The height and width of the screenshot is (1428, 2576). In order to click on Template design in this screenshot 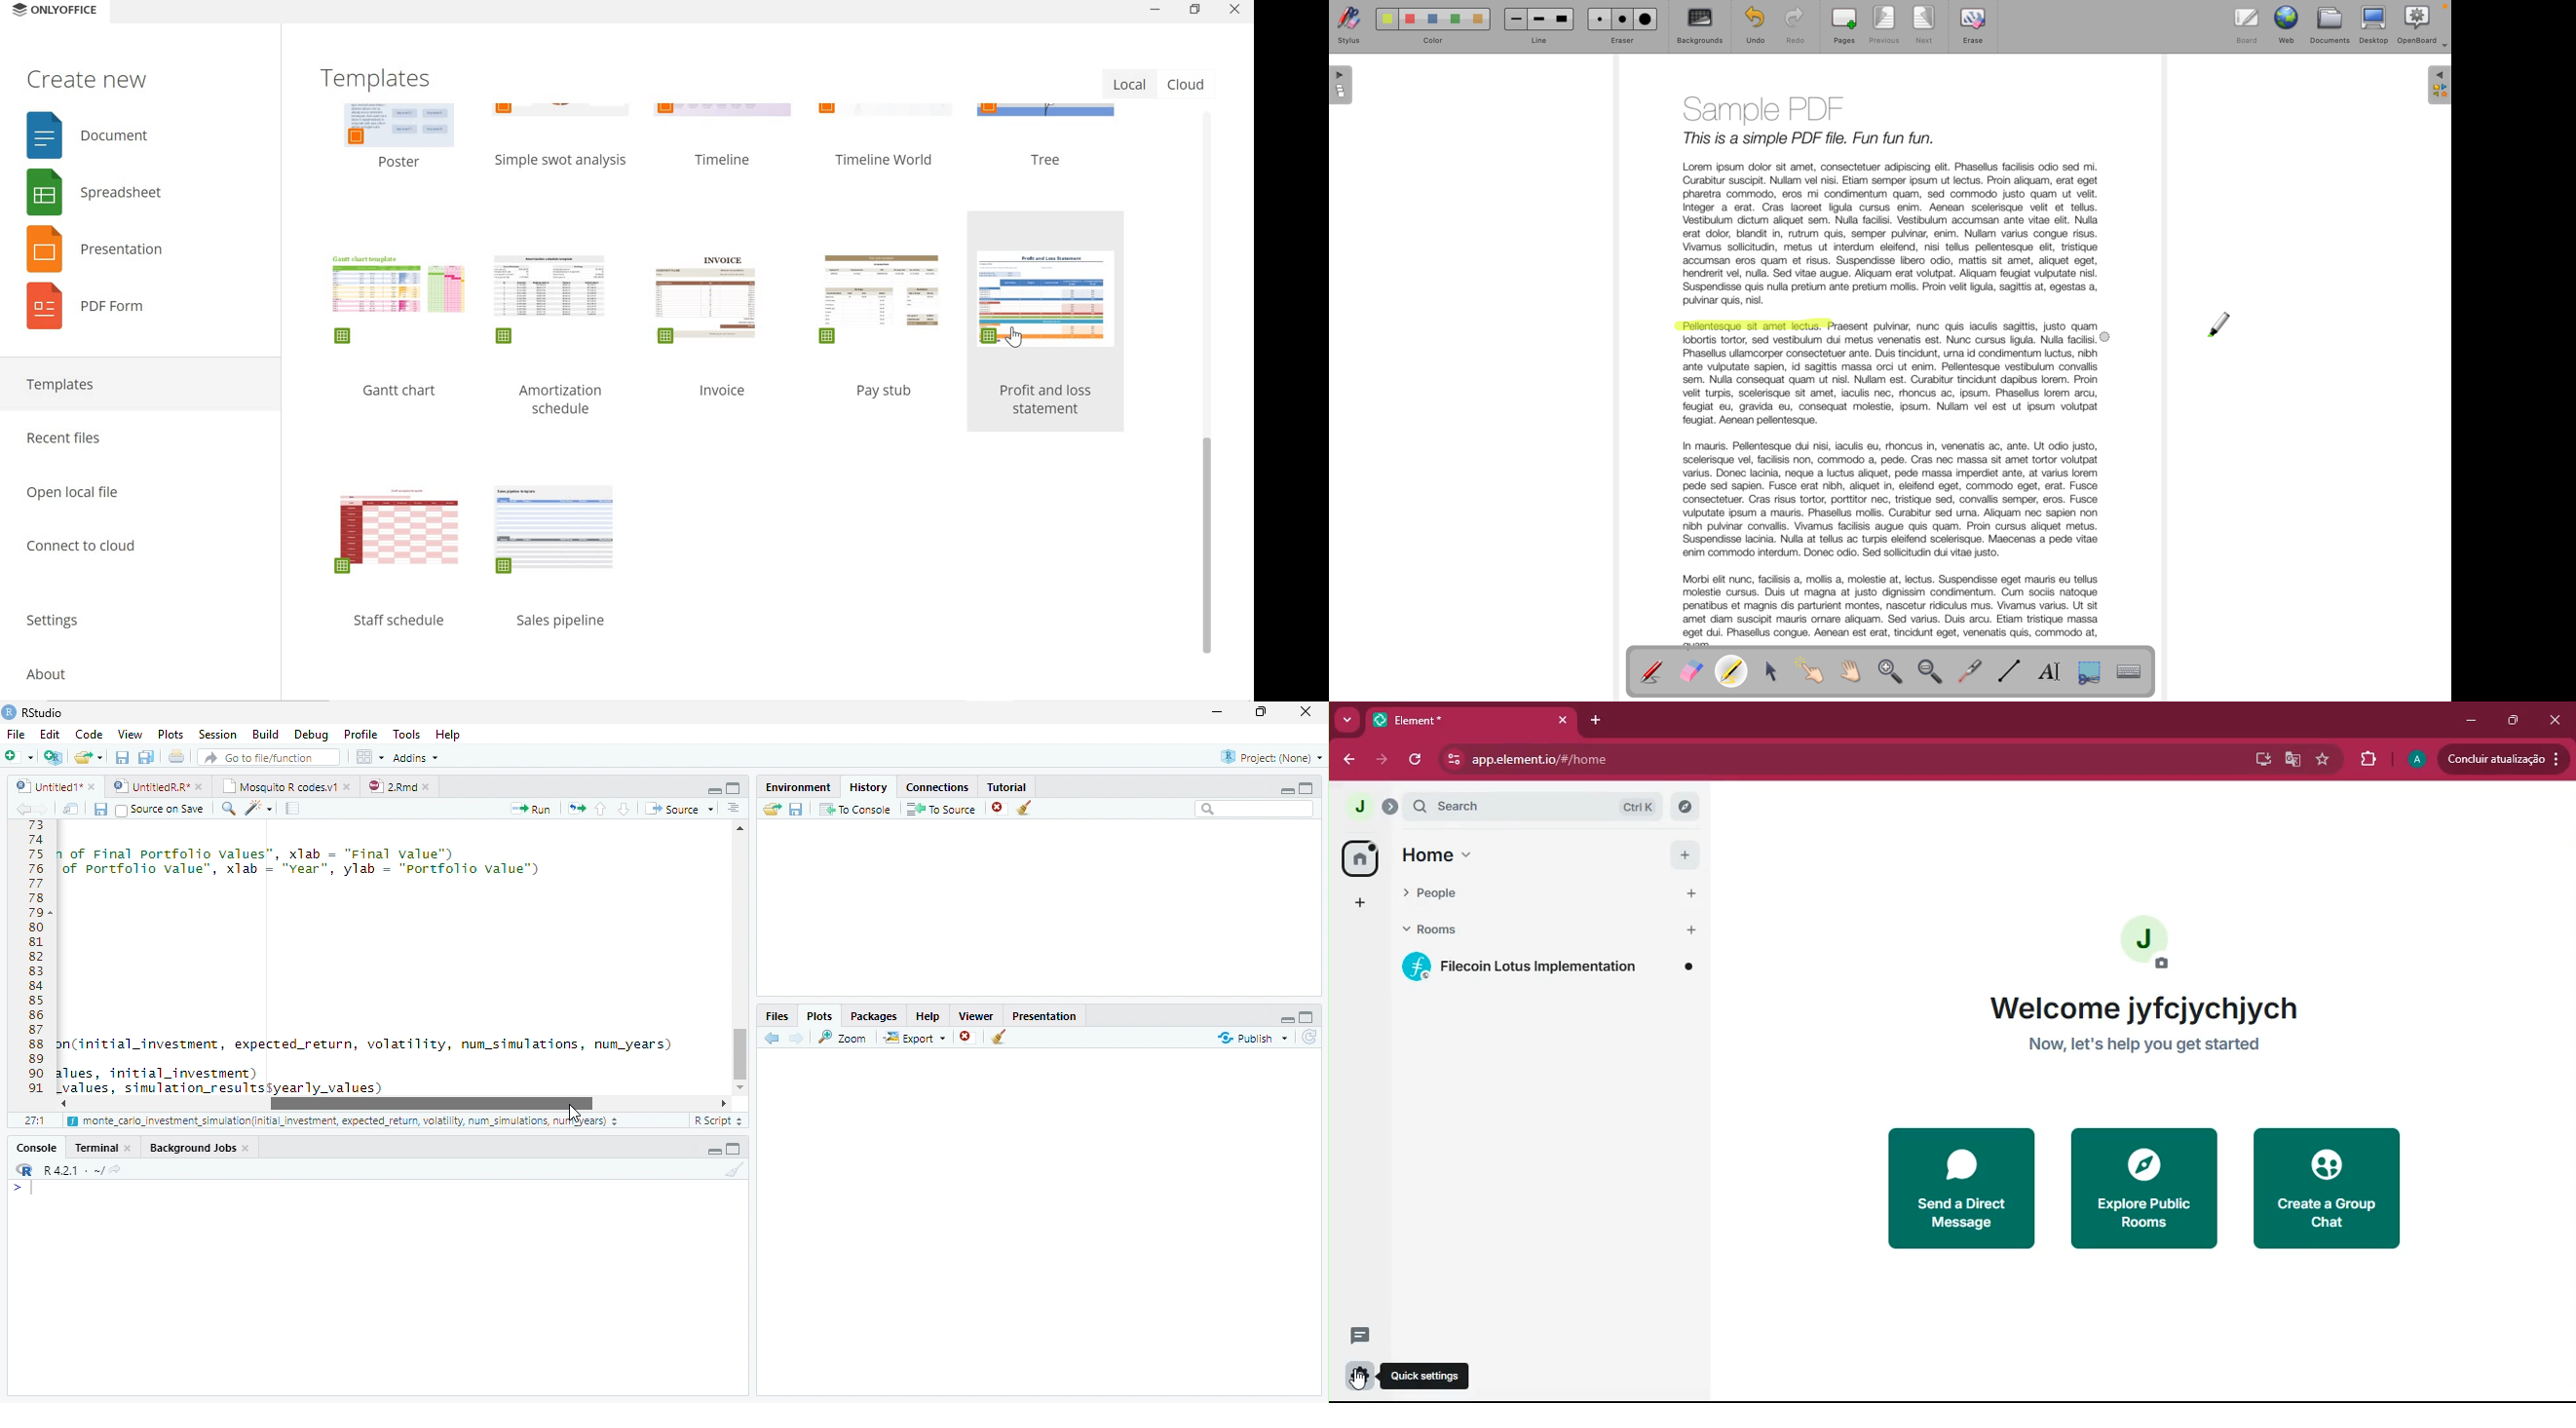, I will do `click(1048, 298)`.